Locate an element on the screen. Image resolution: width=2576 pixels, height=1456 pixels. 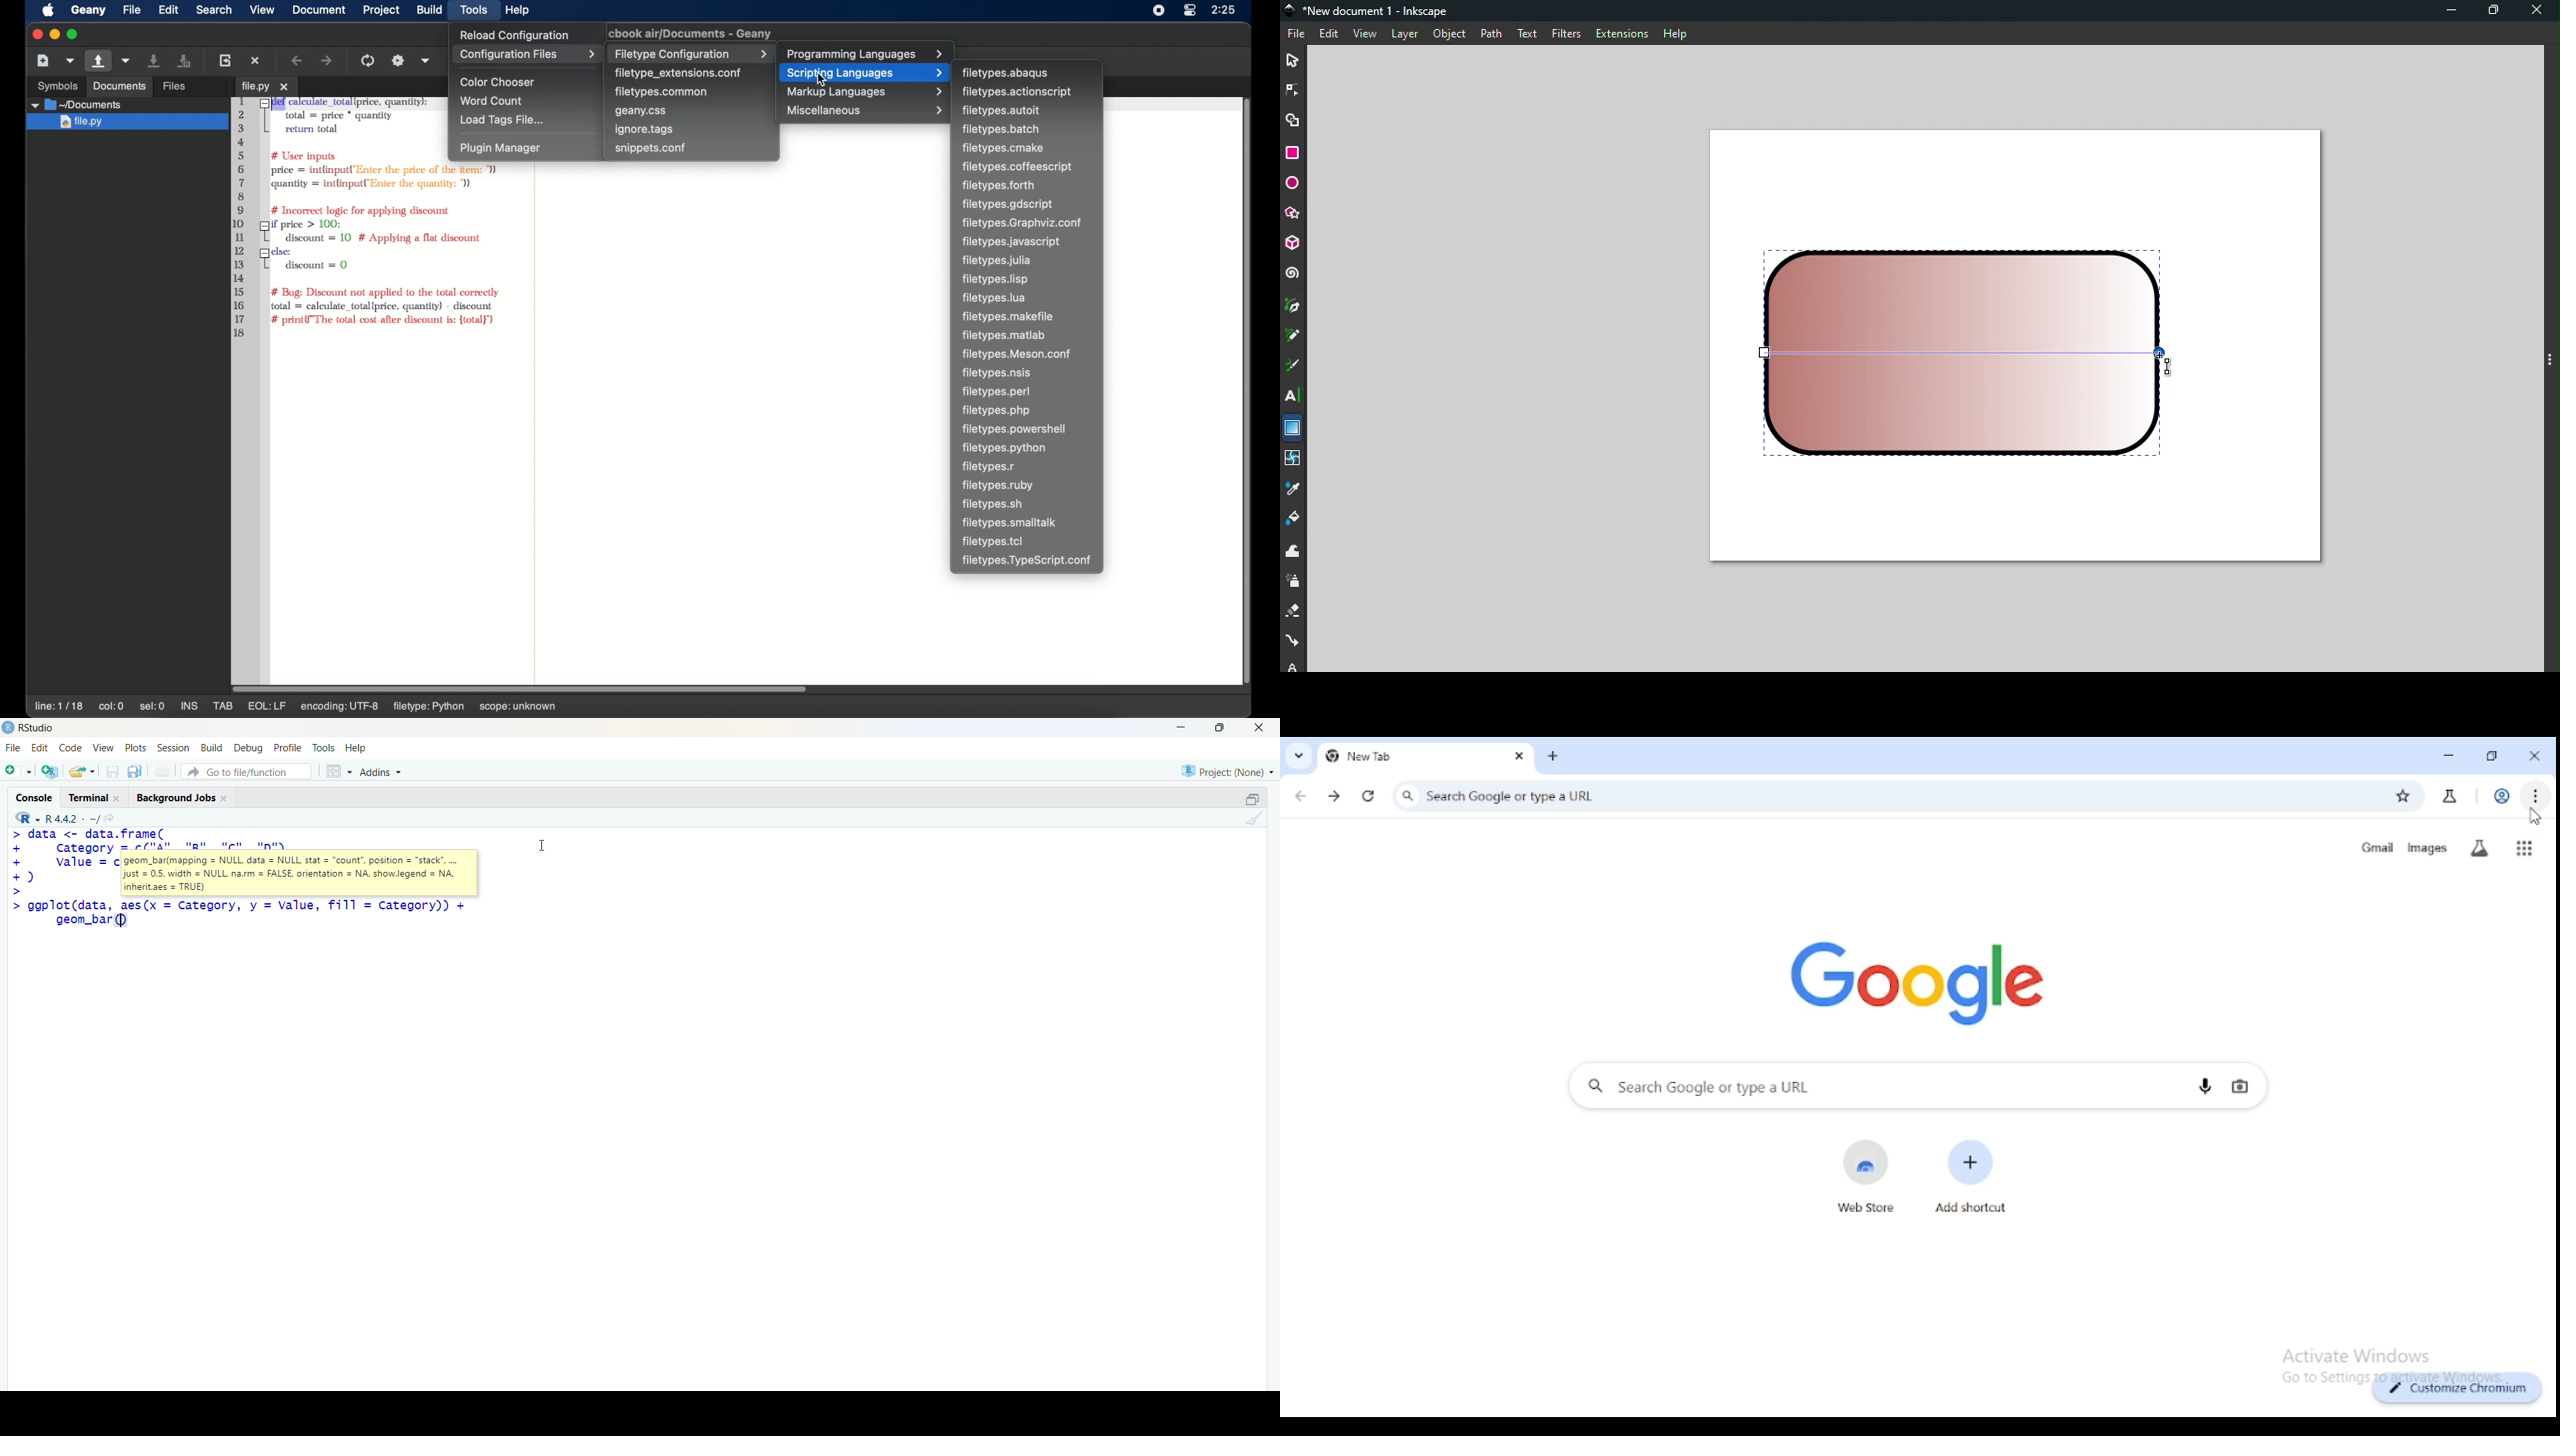
Console is located at coordinates (37, 796).